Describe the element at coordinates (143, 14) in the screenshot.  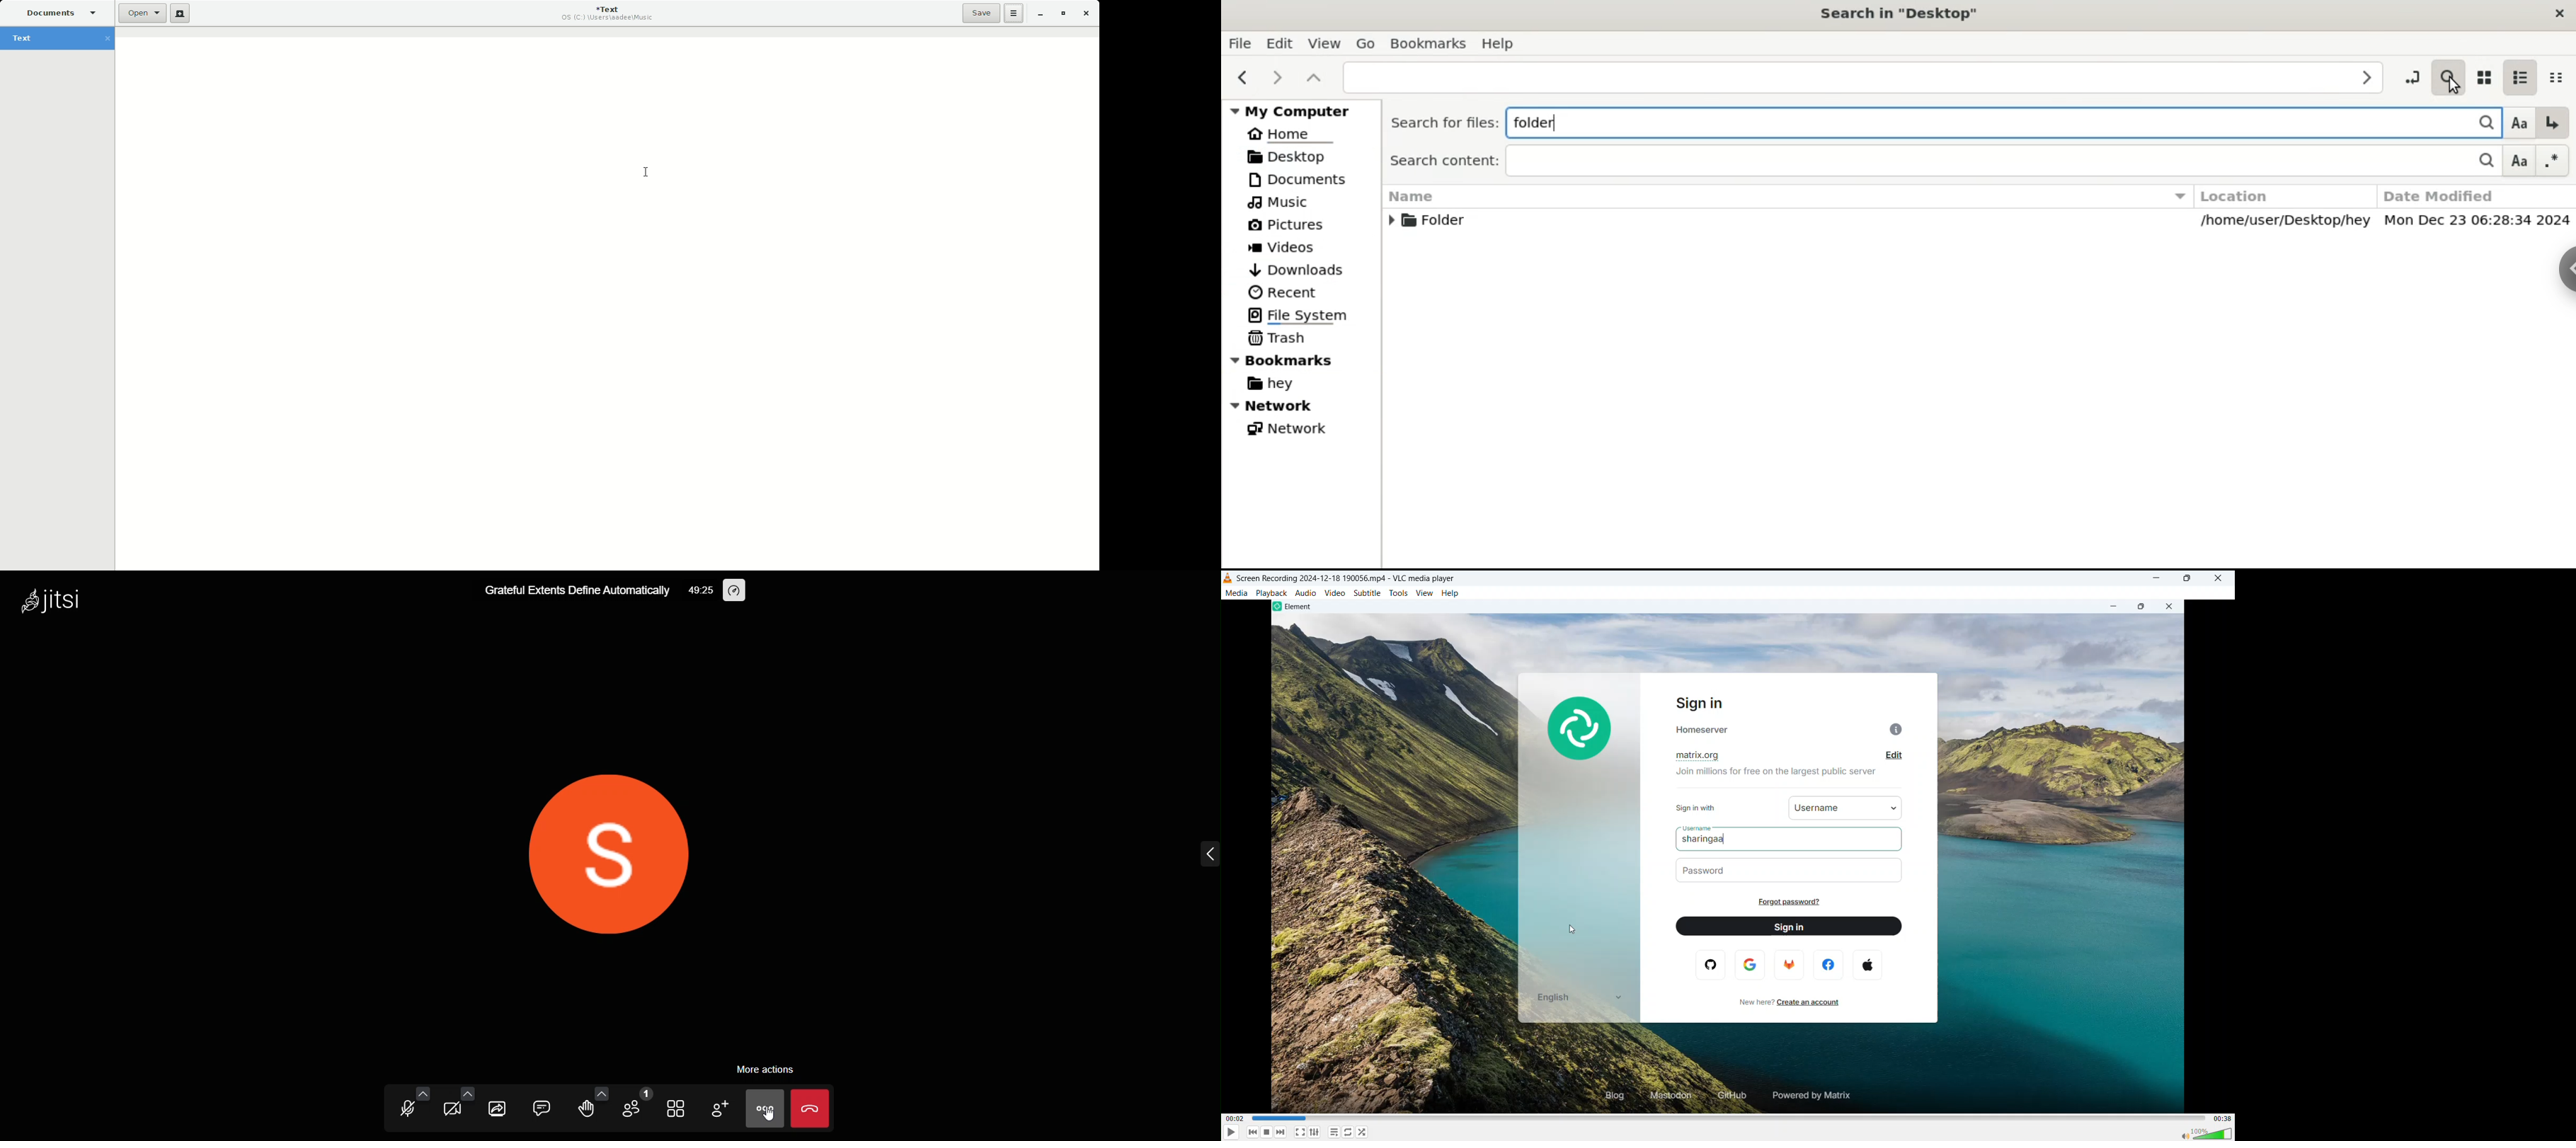
I see `Open` at that location.